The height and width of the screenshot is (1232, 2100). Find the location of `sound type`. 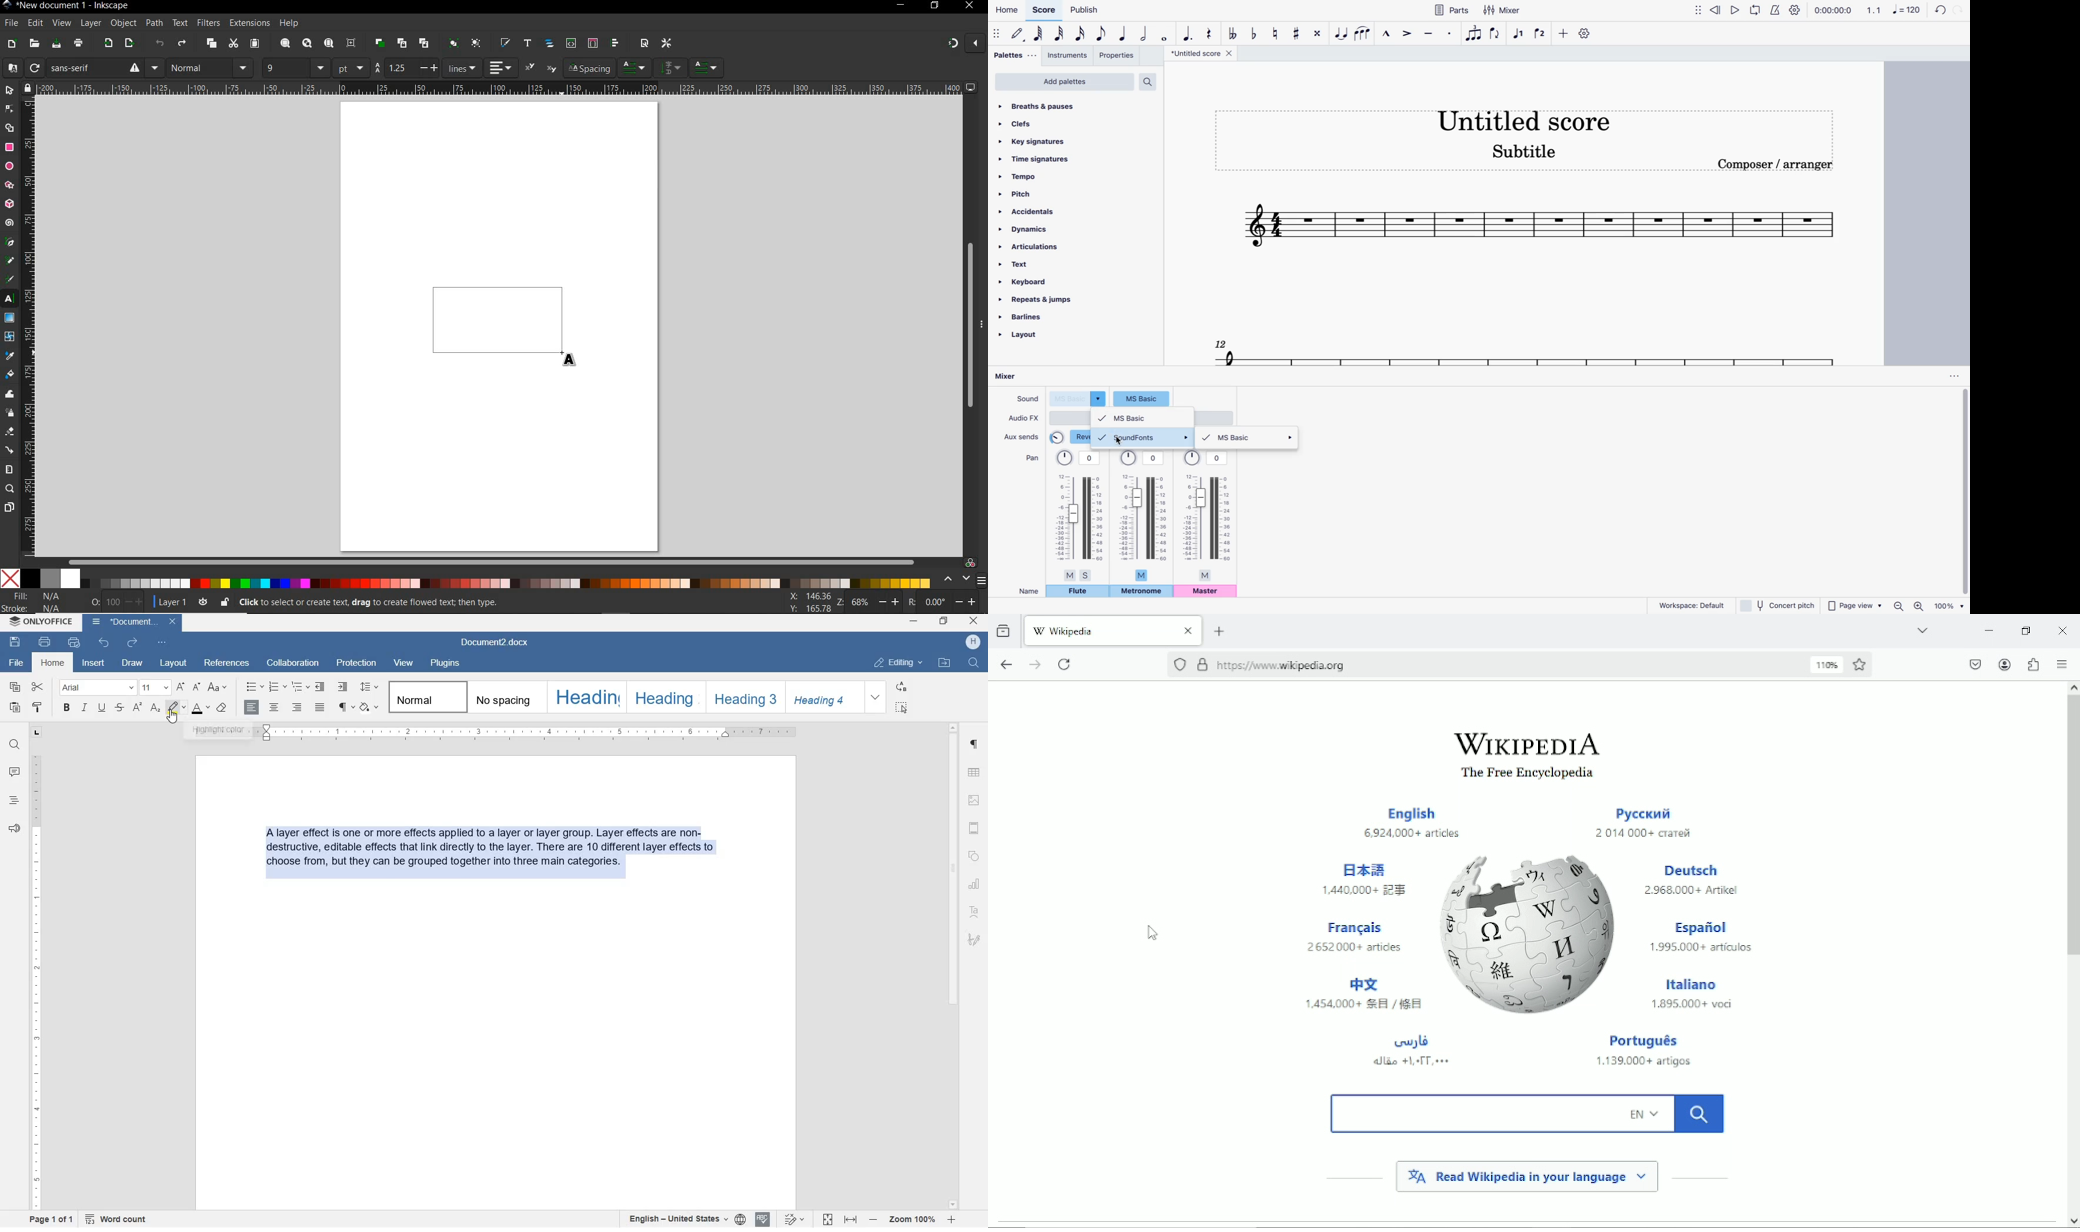

sound type is located at coordinates (1142, 398).